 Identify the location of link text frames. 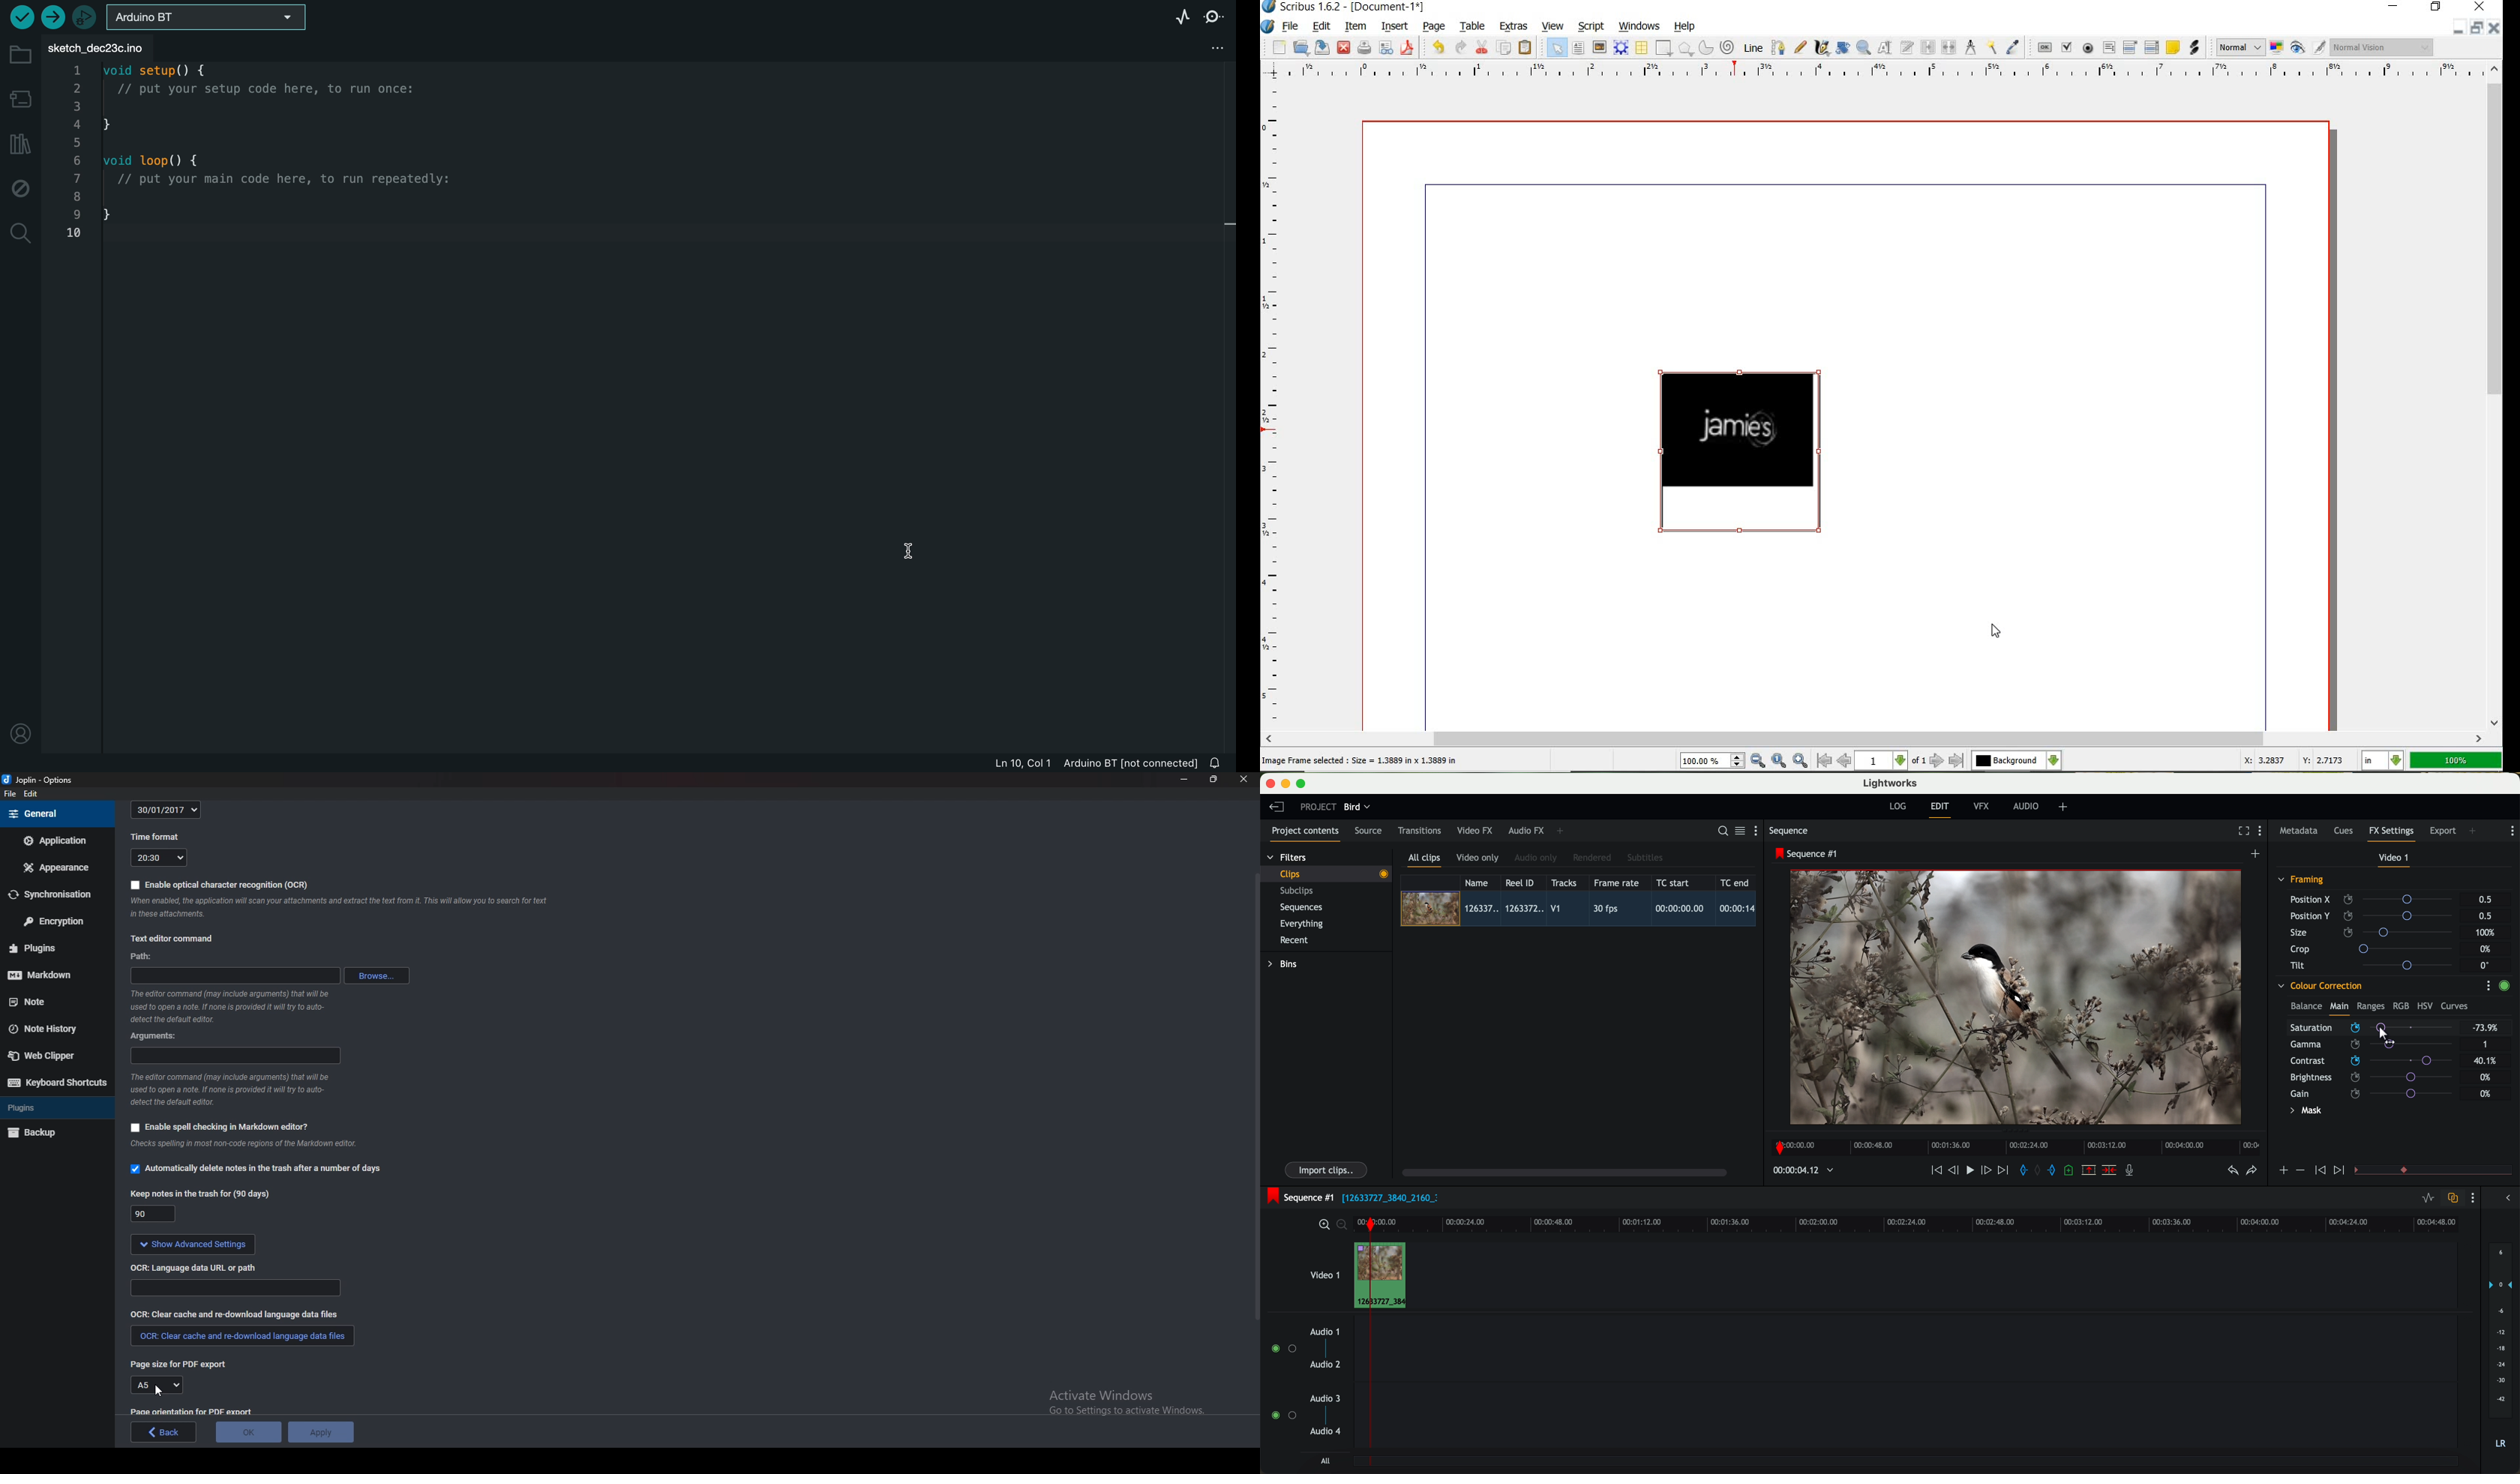
(1929, 47).